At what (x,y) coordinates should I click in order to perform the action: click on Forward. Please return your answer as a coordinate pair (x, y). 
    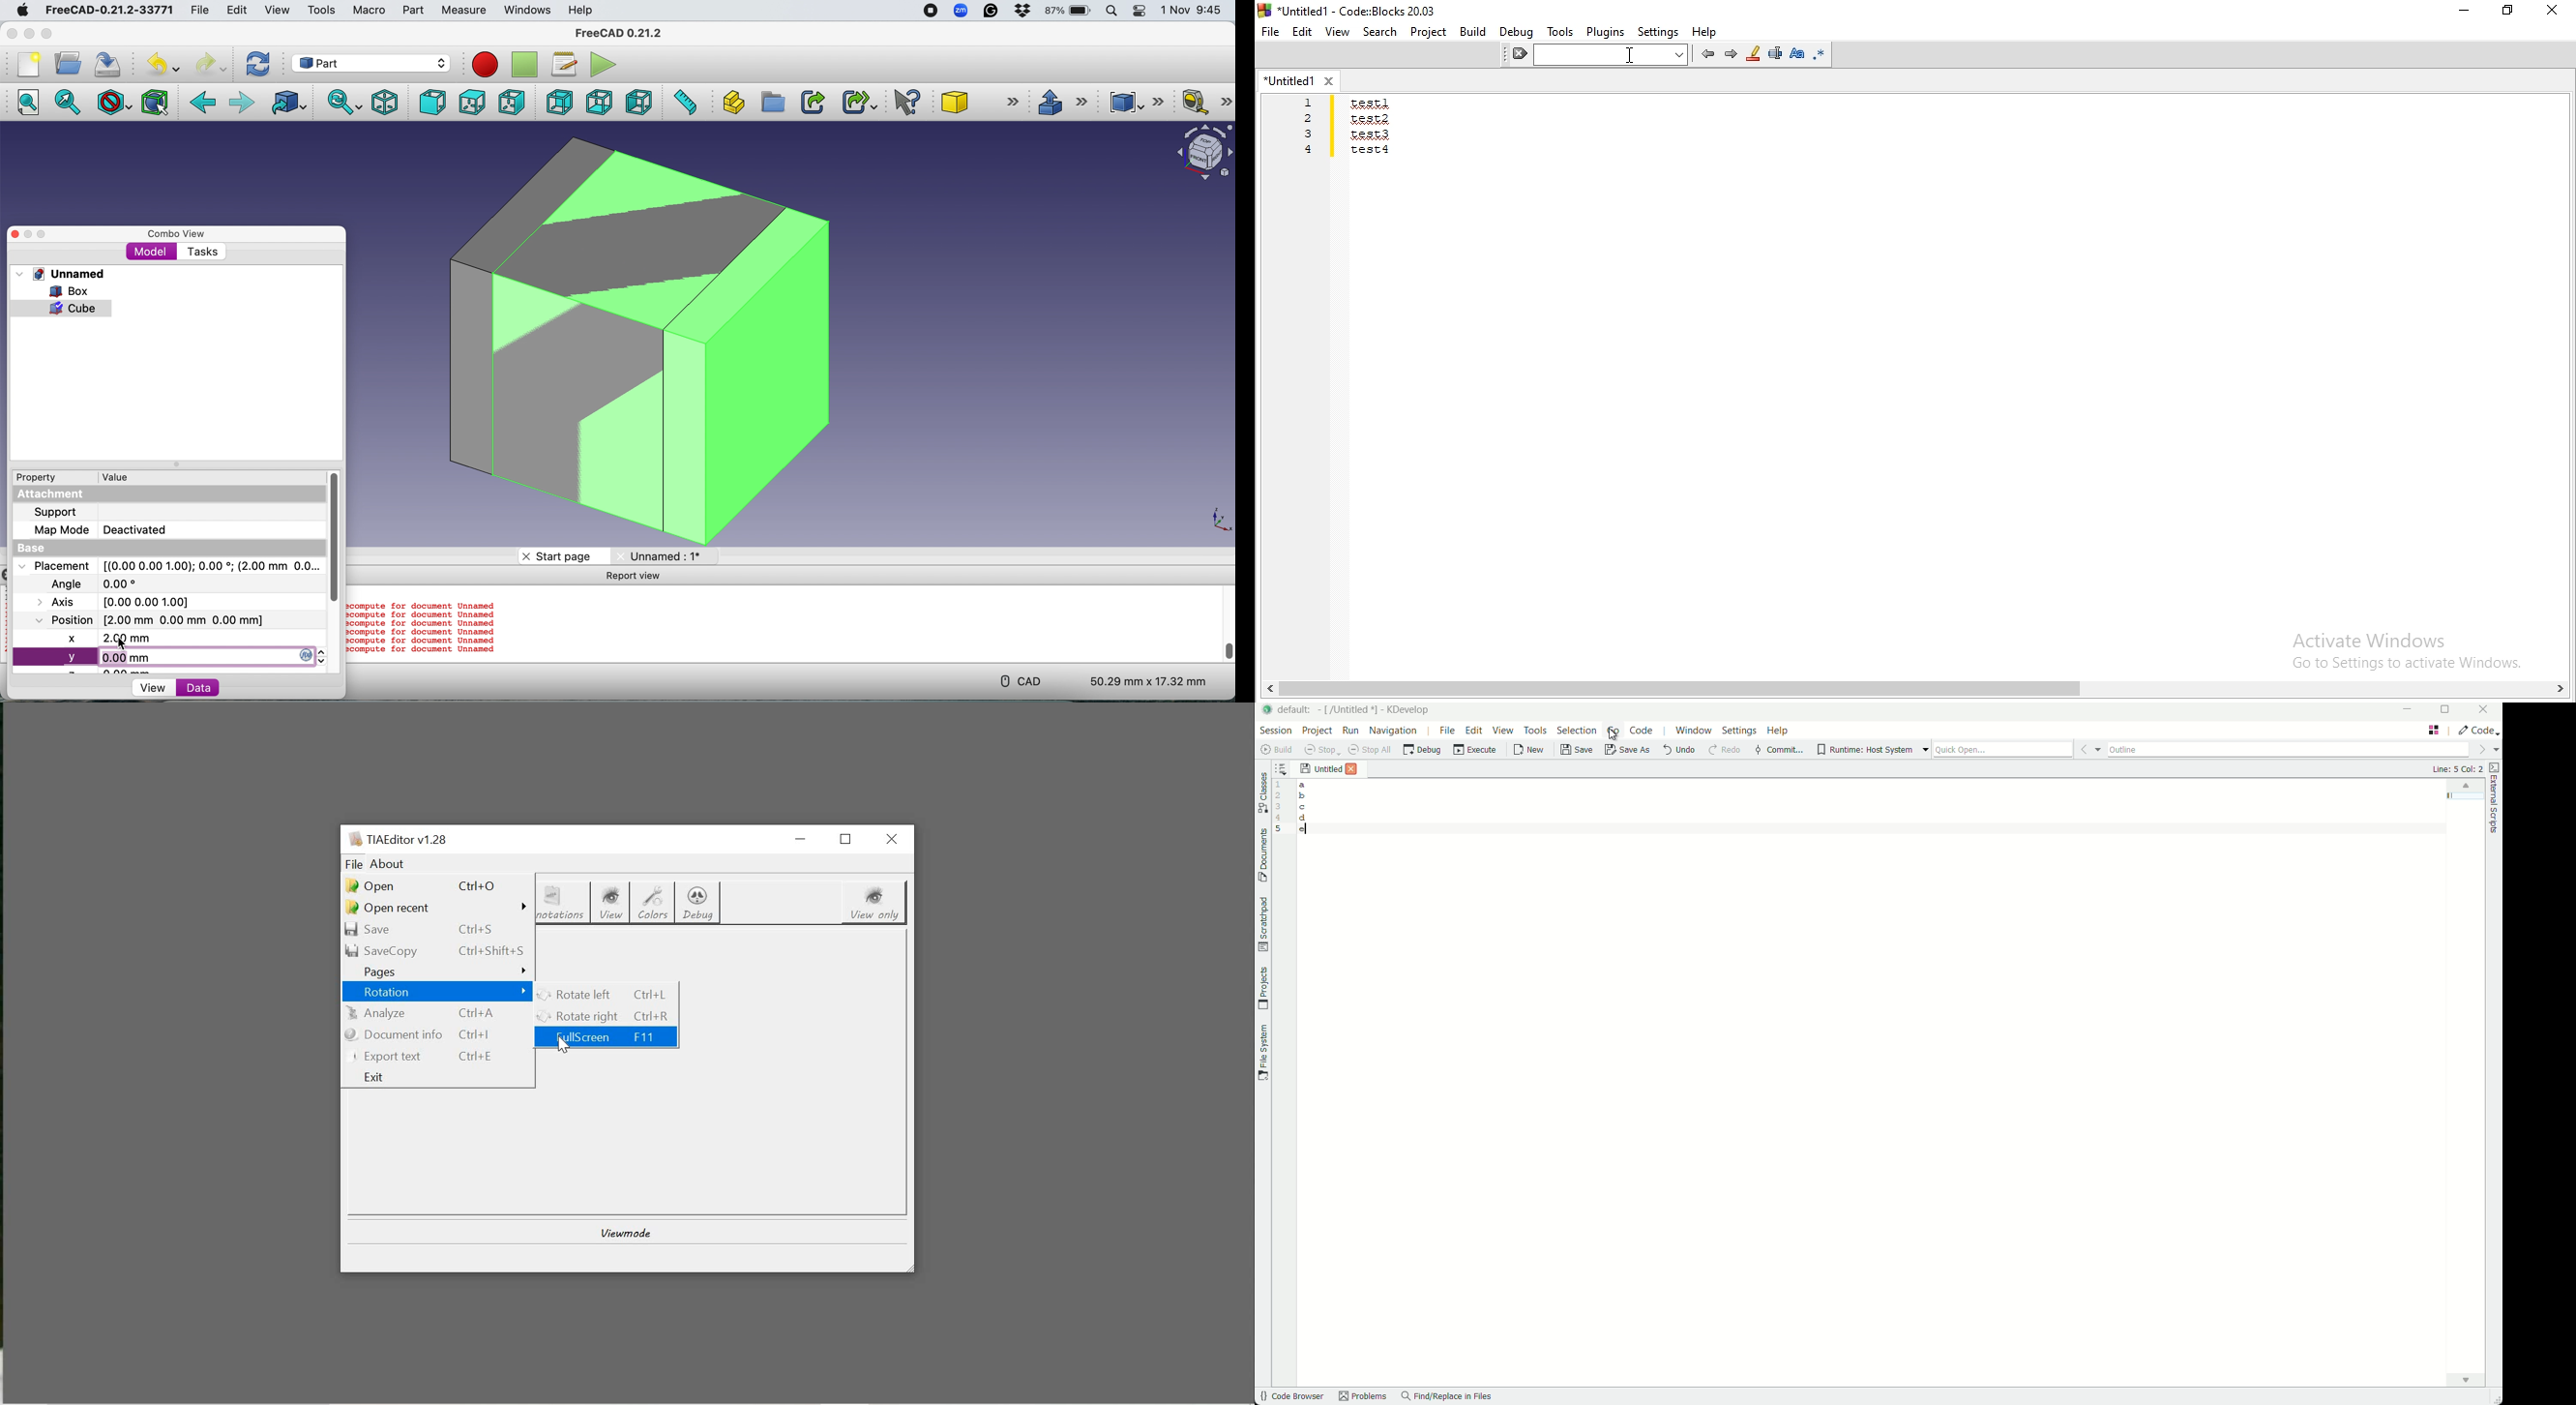
    Looking at the image, I should click on (242, 103).